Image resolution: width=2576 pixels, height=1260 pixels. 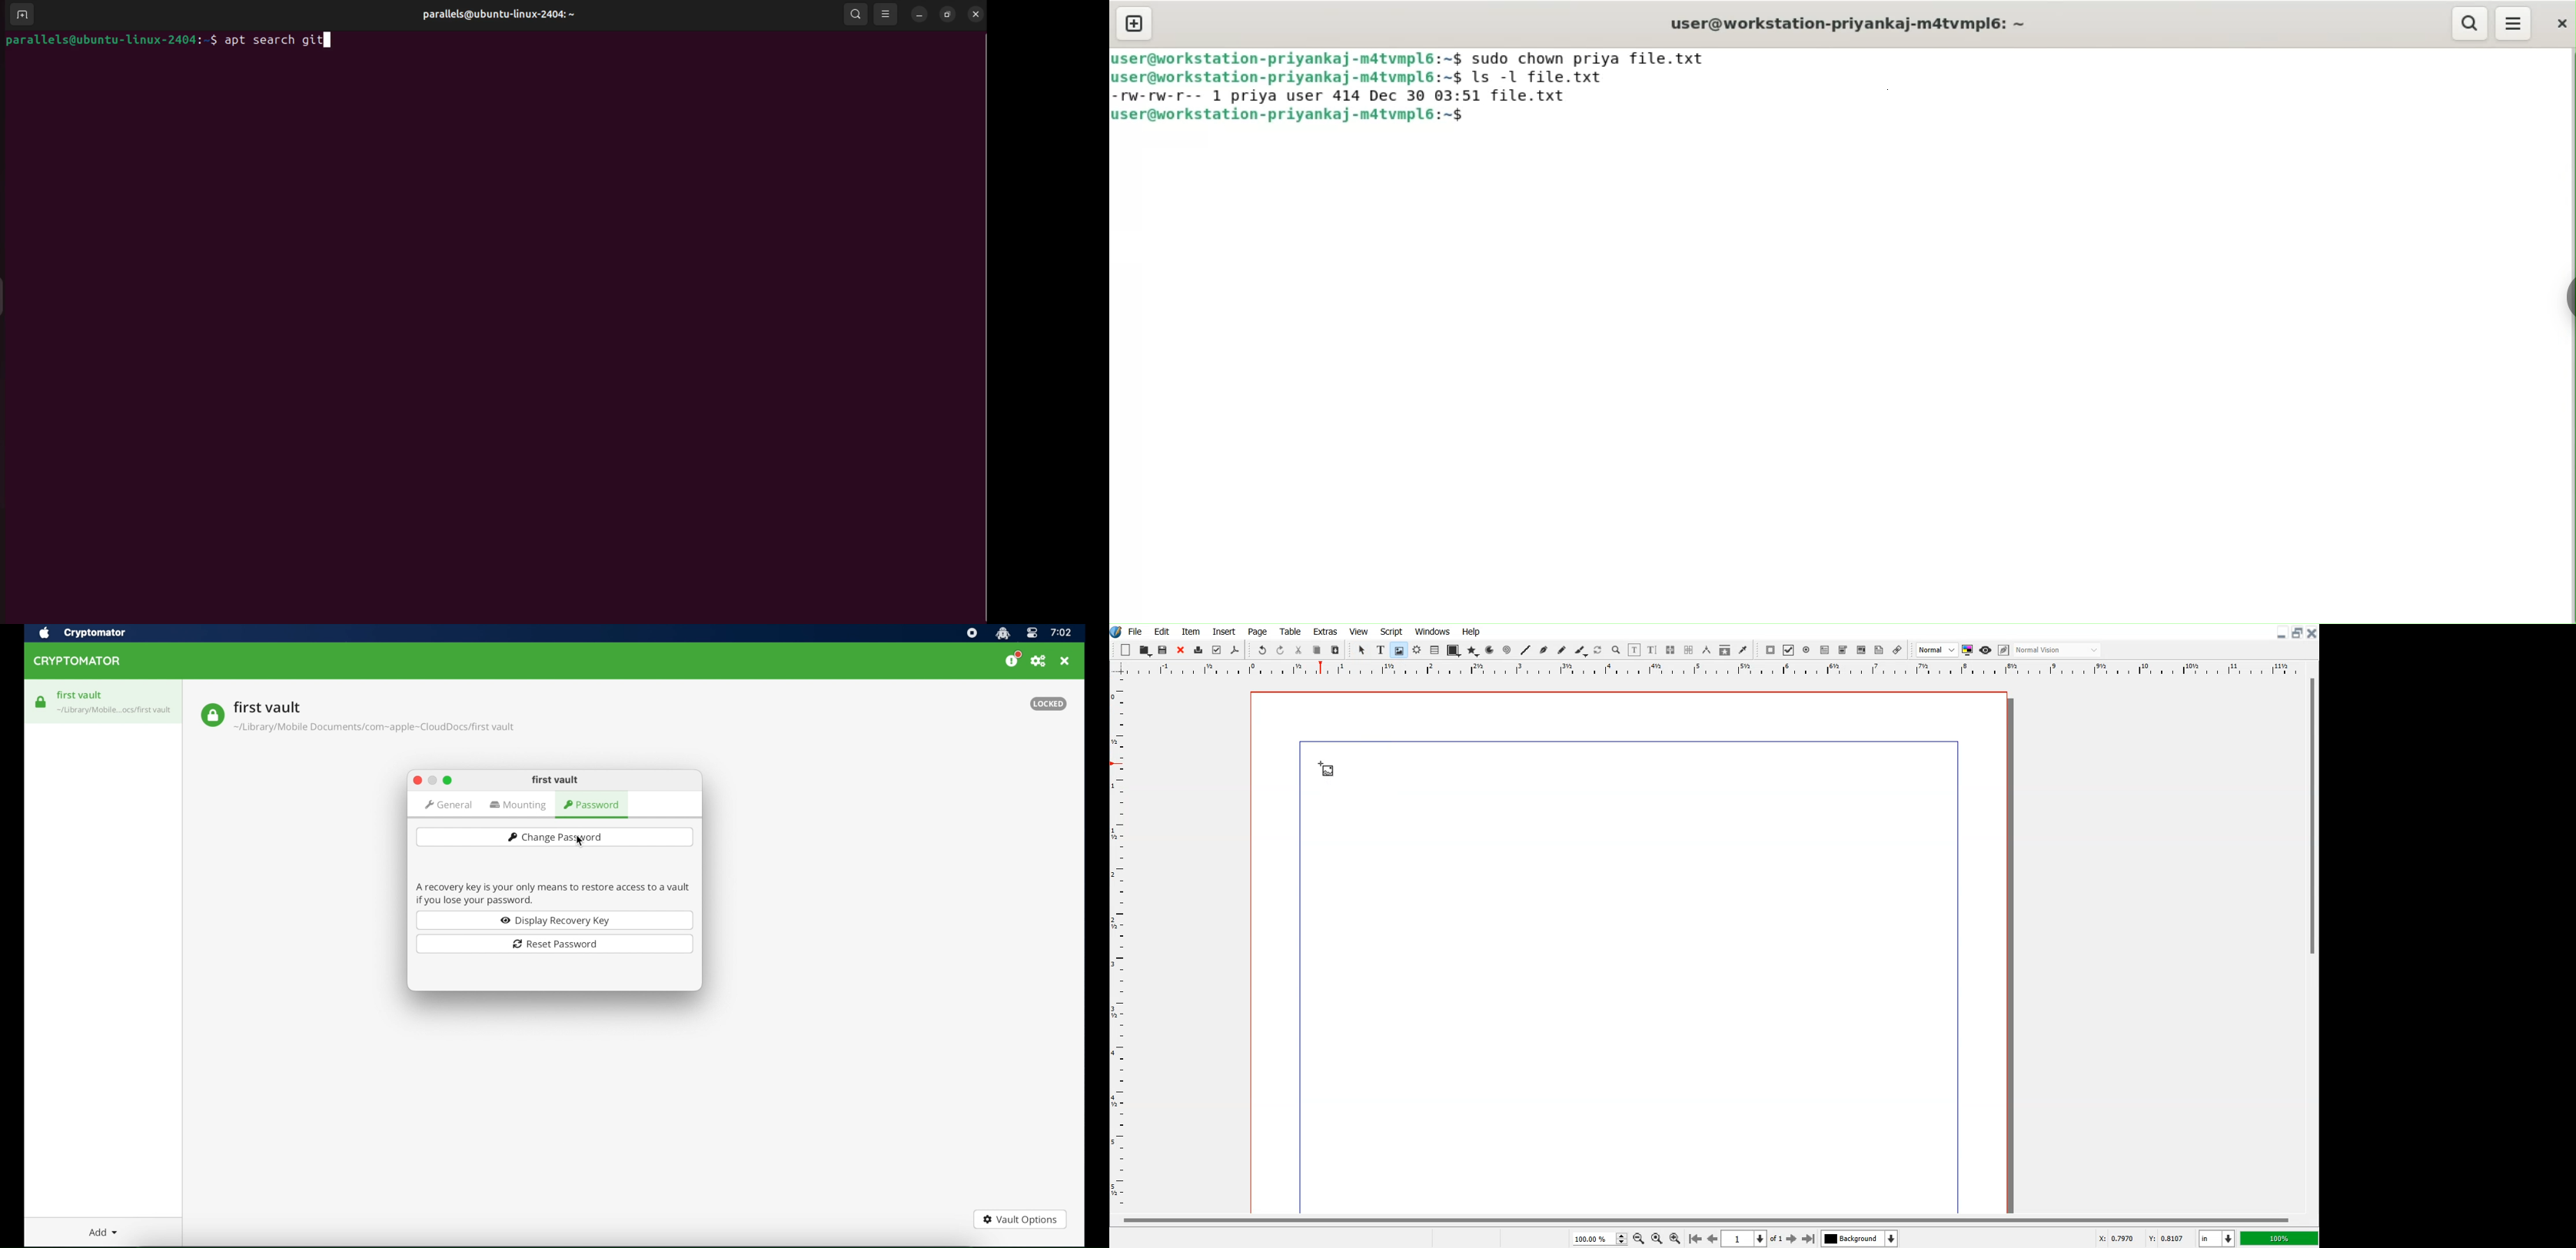 I want to click on Eye Dropper, so click(x=1743, y=650).